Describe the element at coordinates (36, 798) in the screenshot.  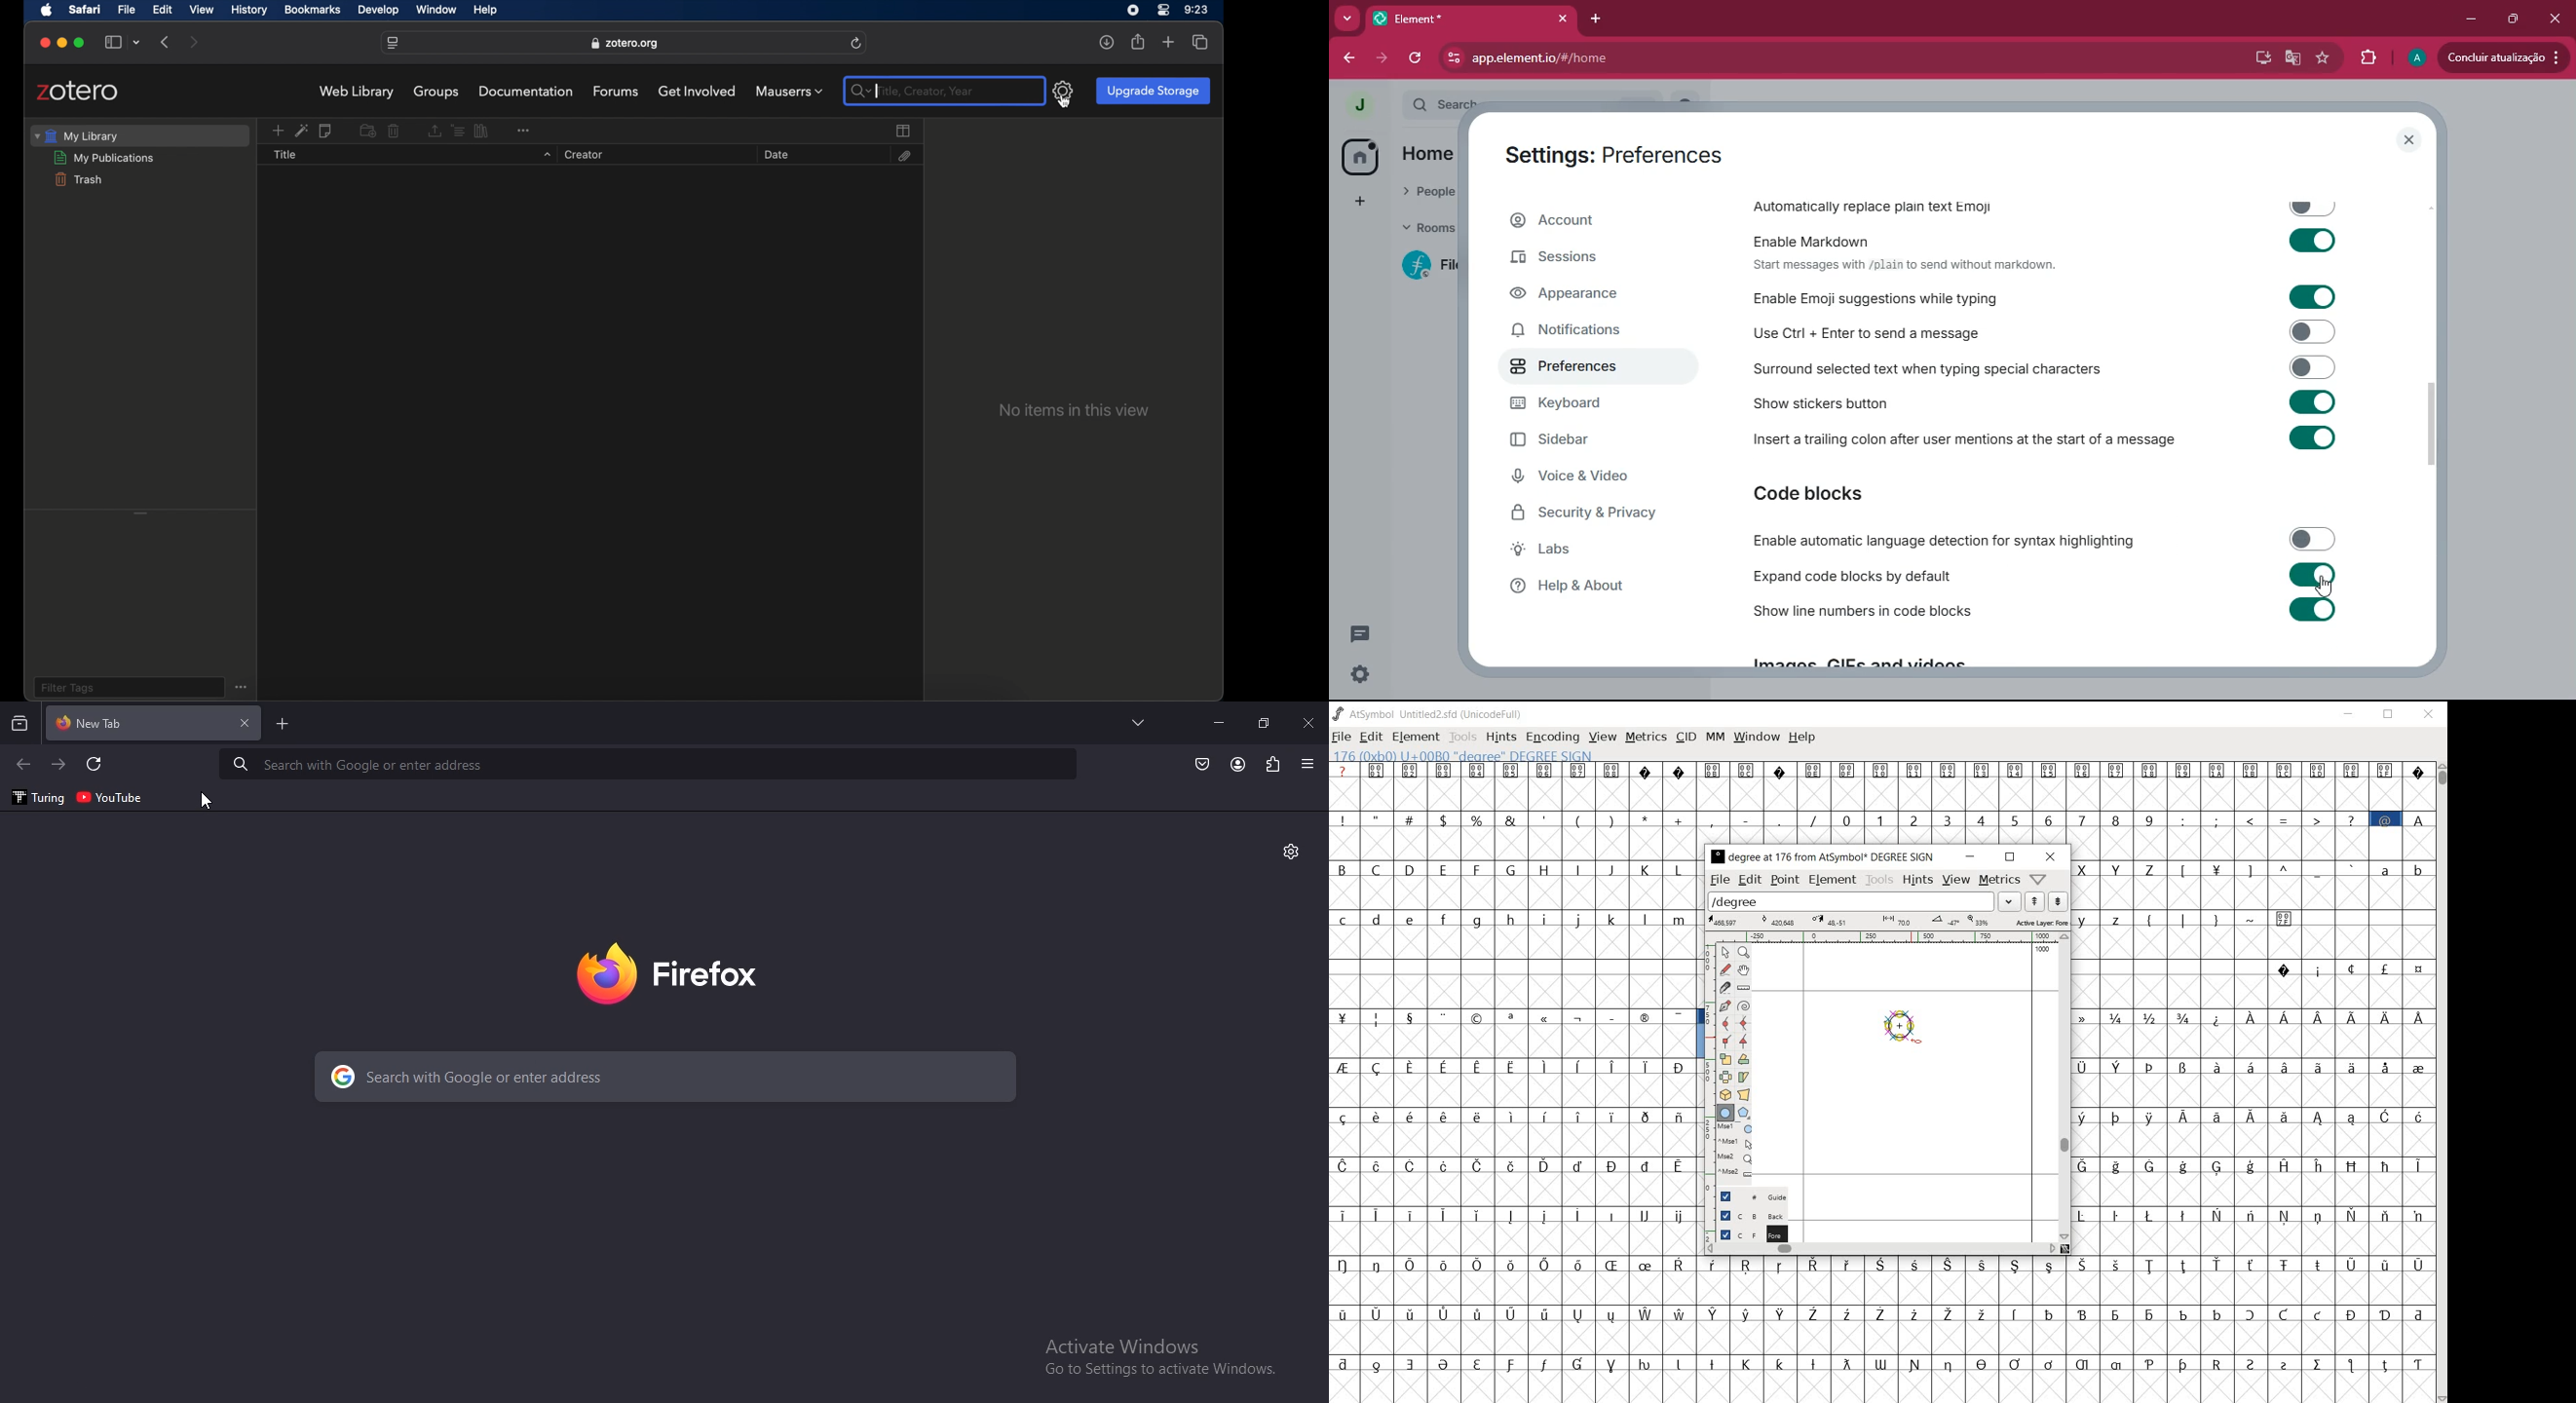
I see `turing` at that location.